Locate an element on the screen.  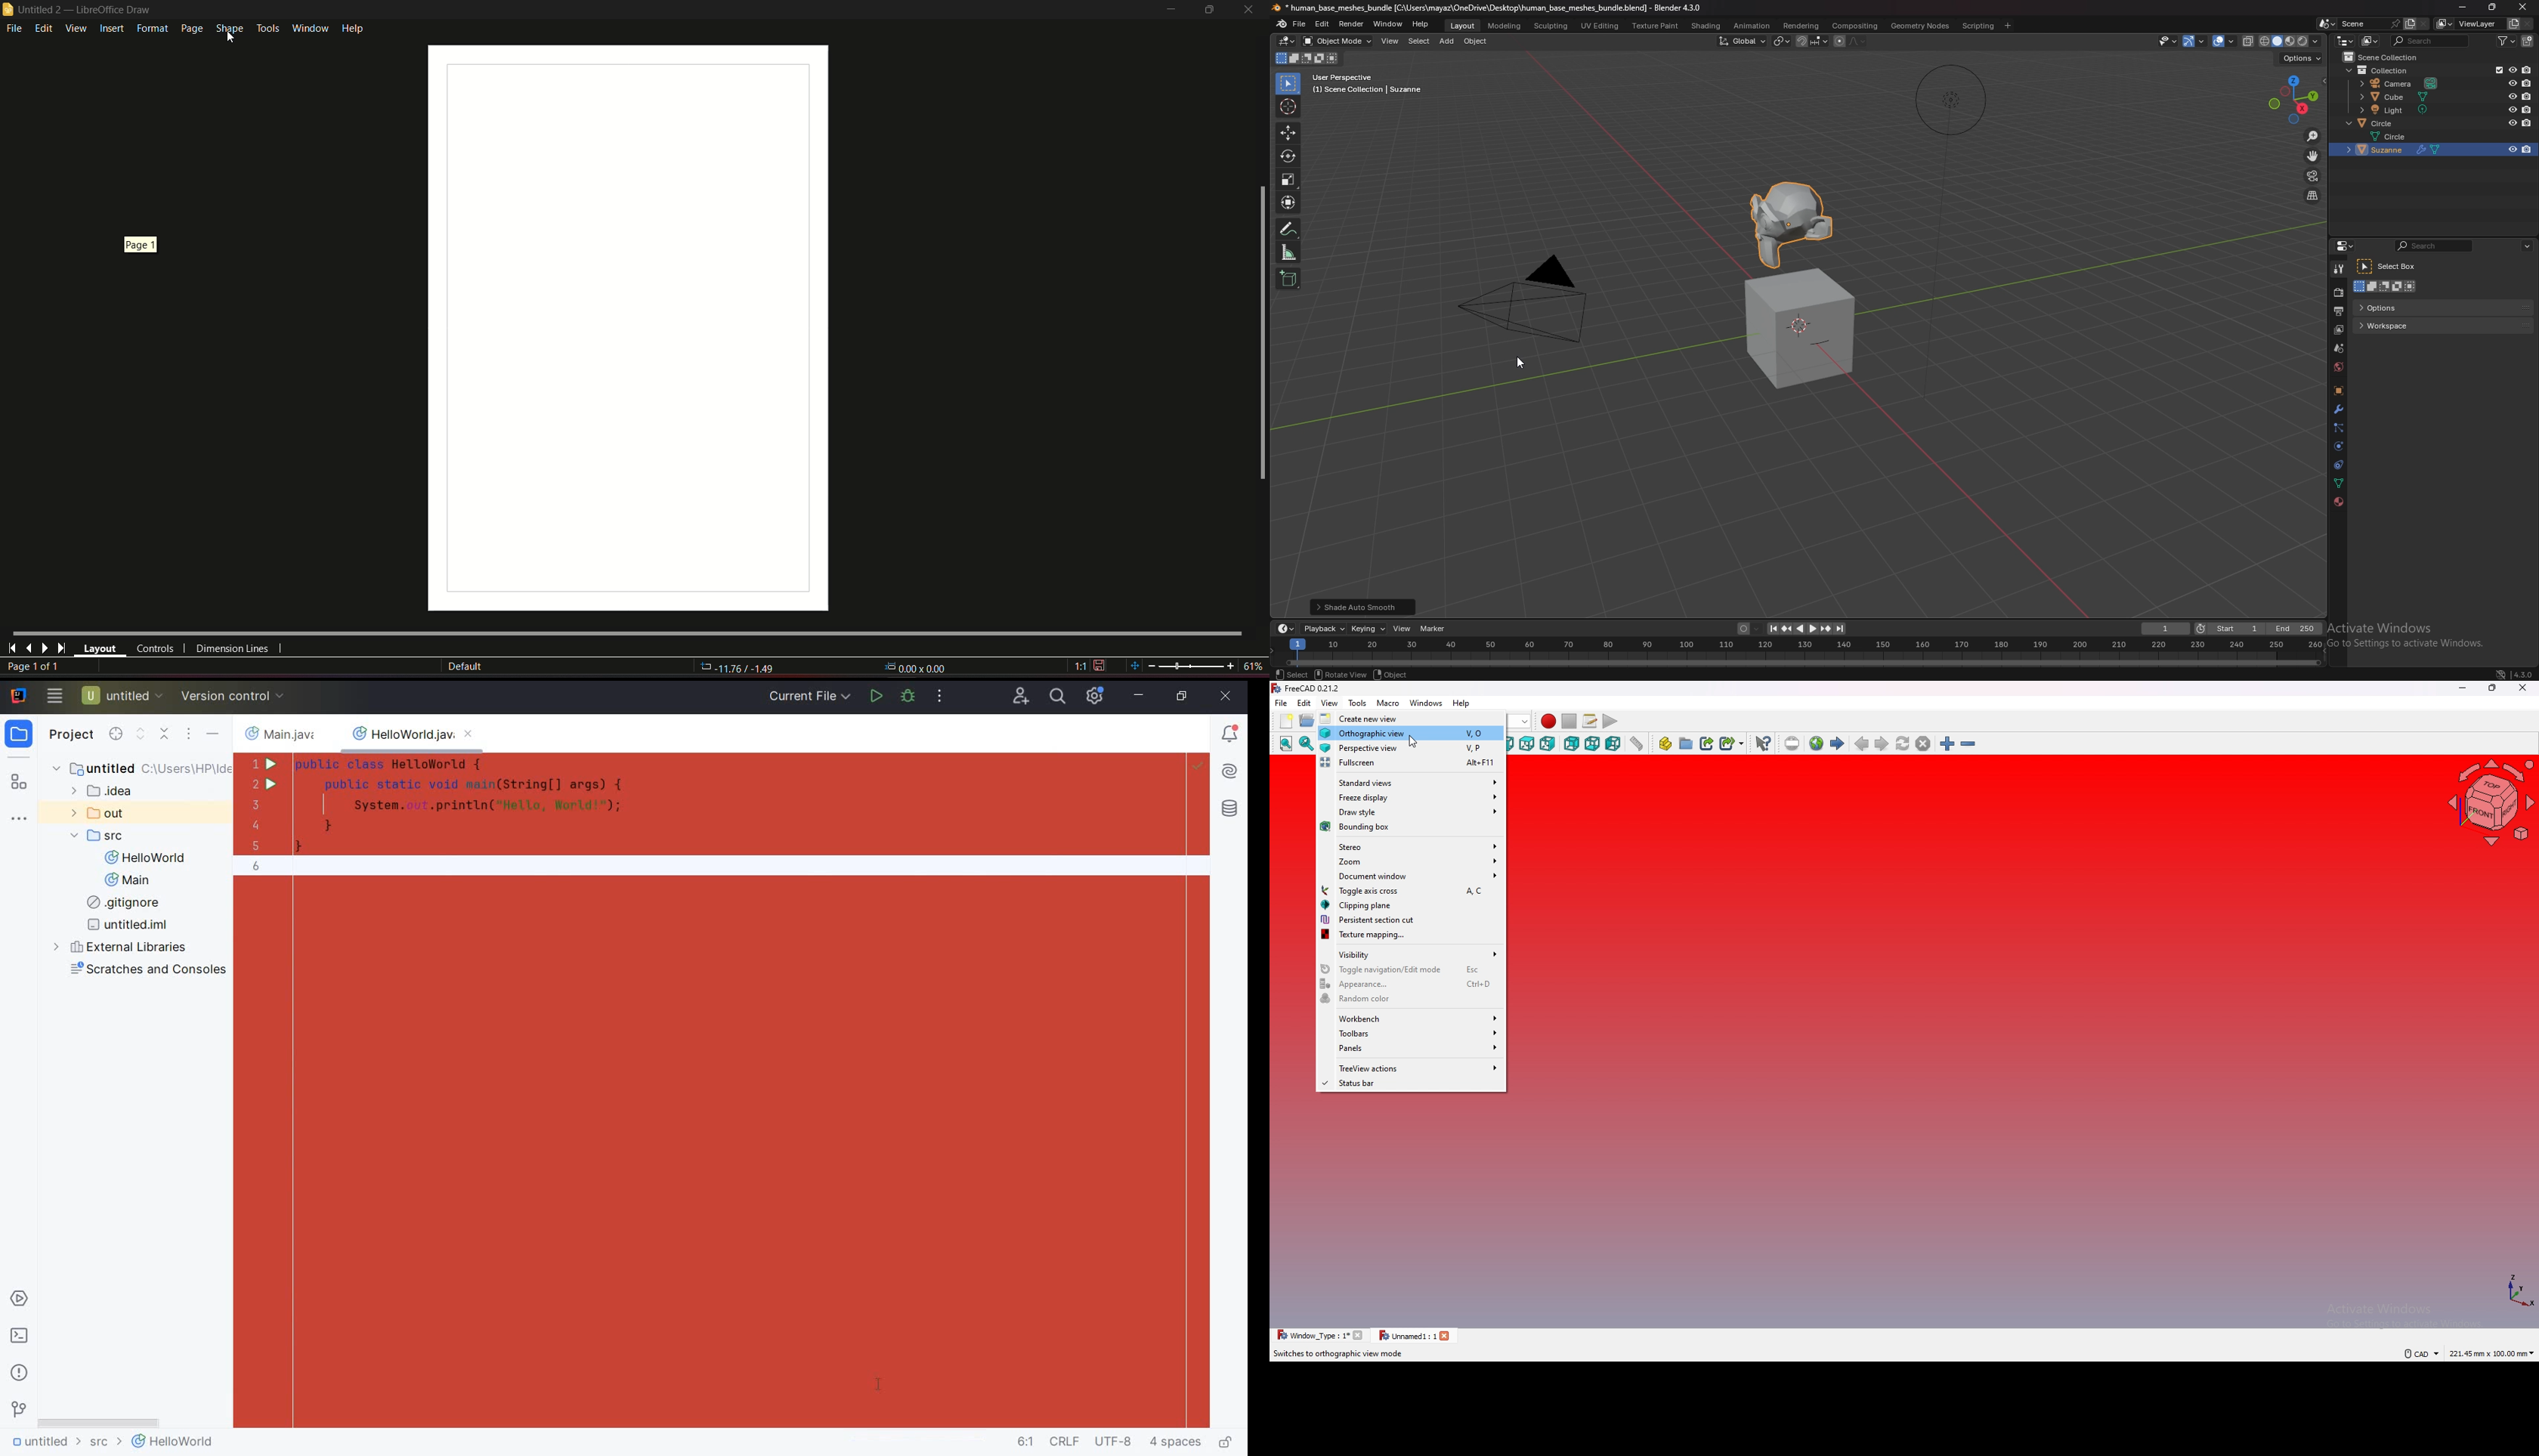
document window is located at coordinates (1411, 876).